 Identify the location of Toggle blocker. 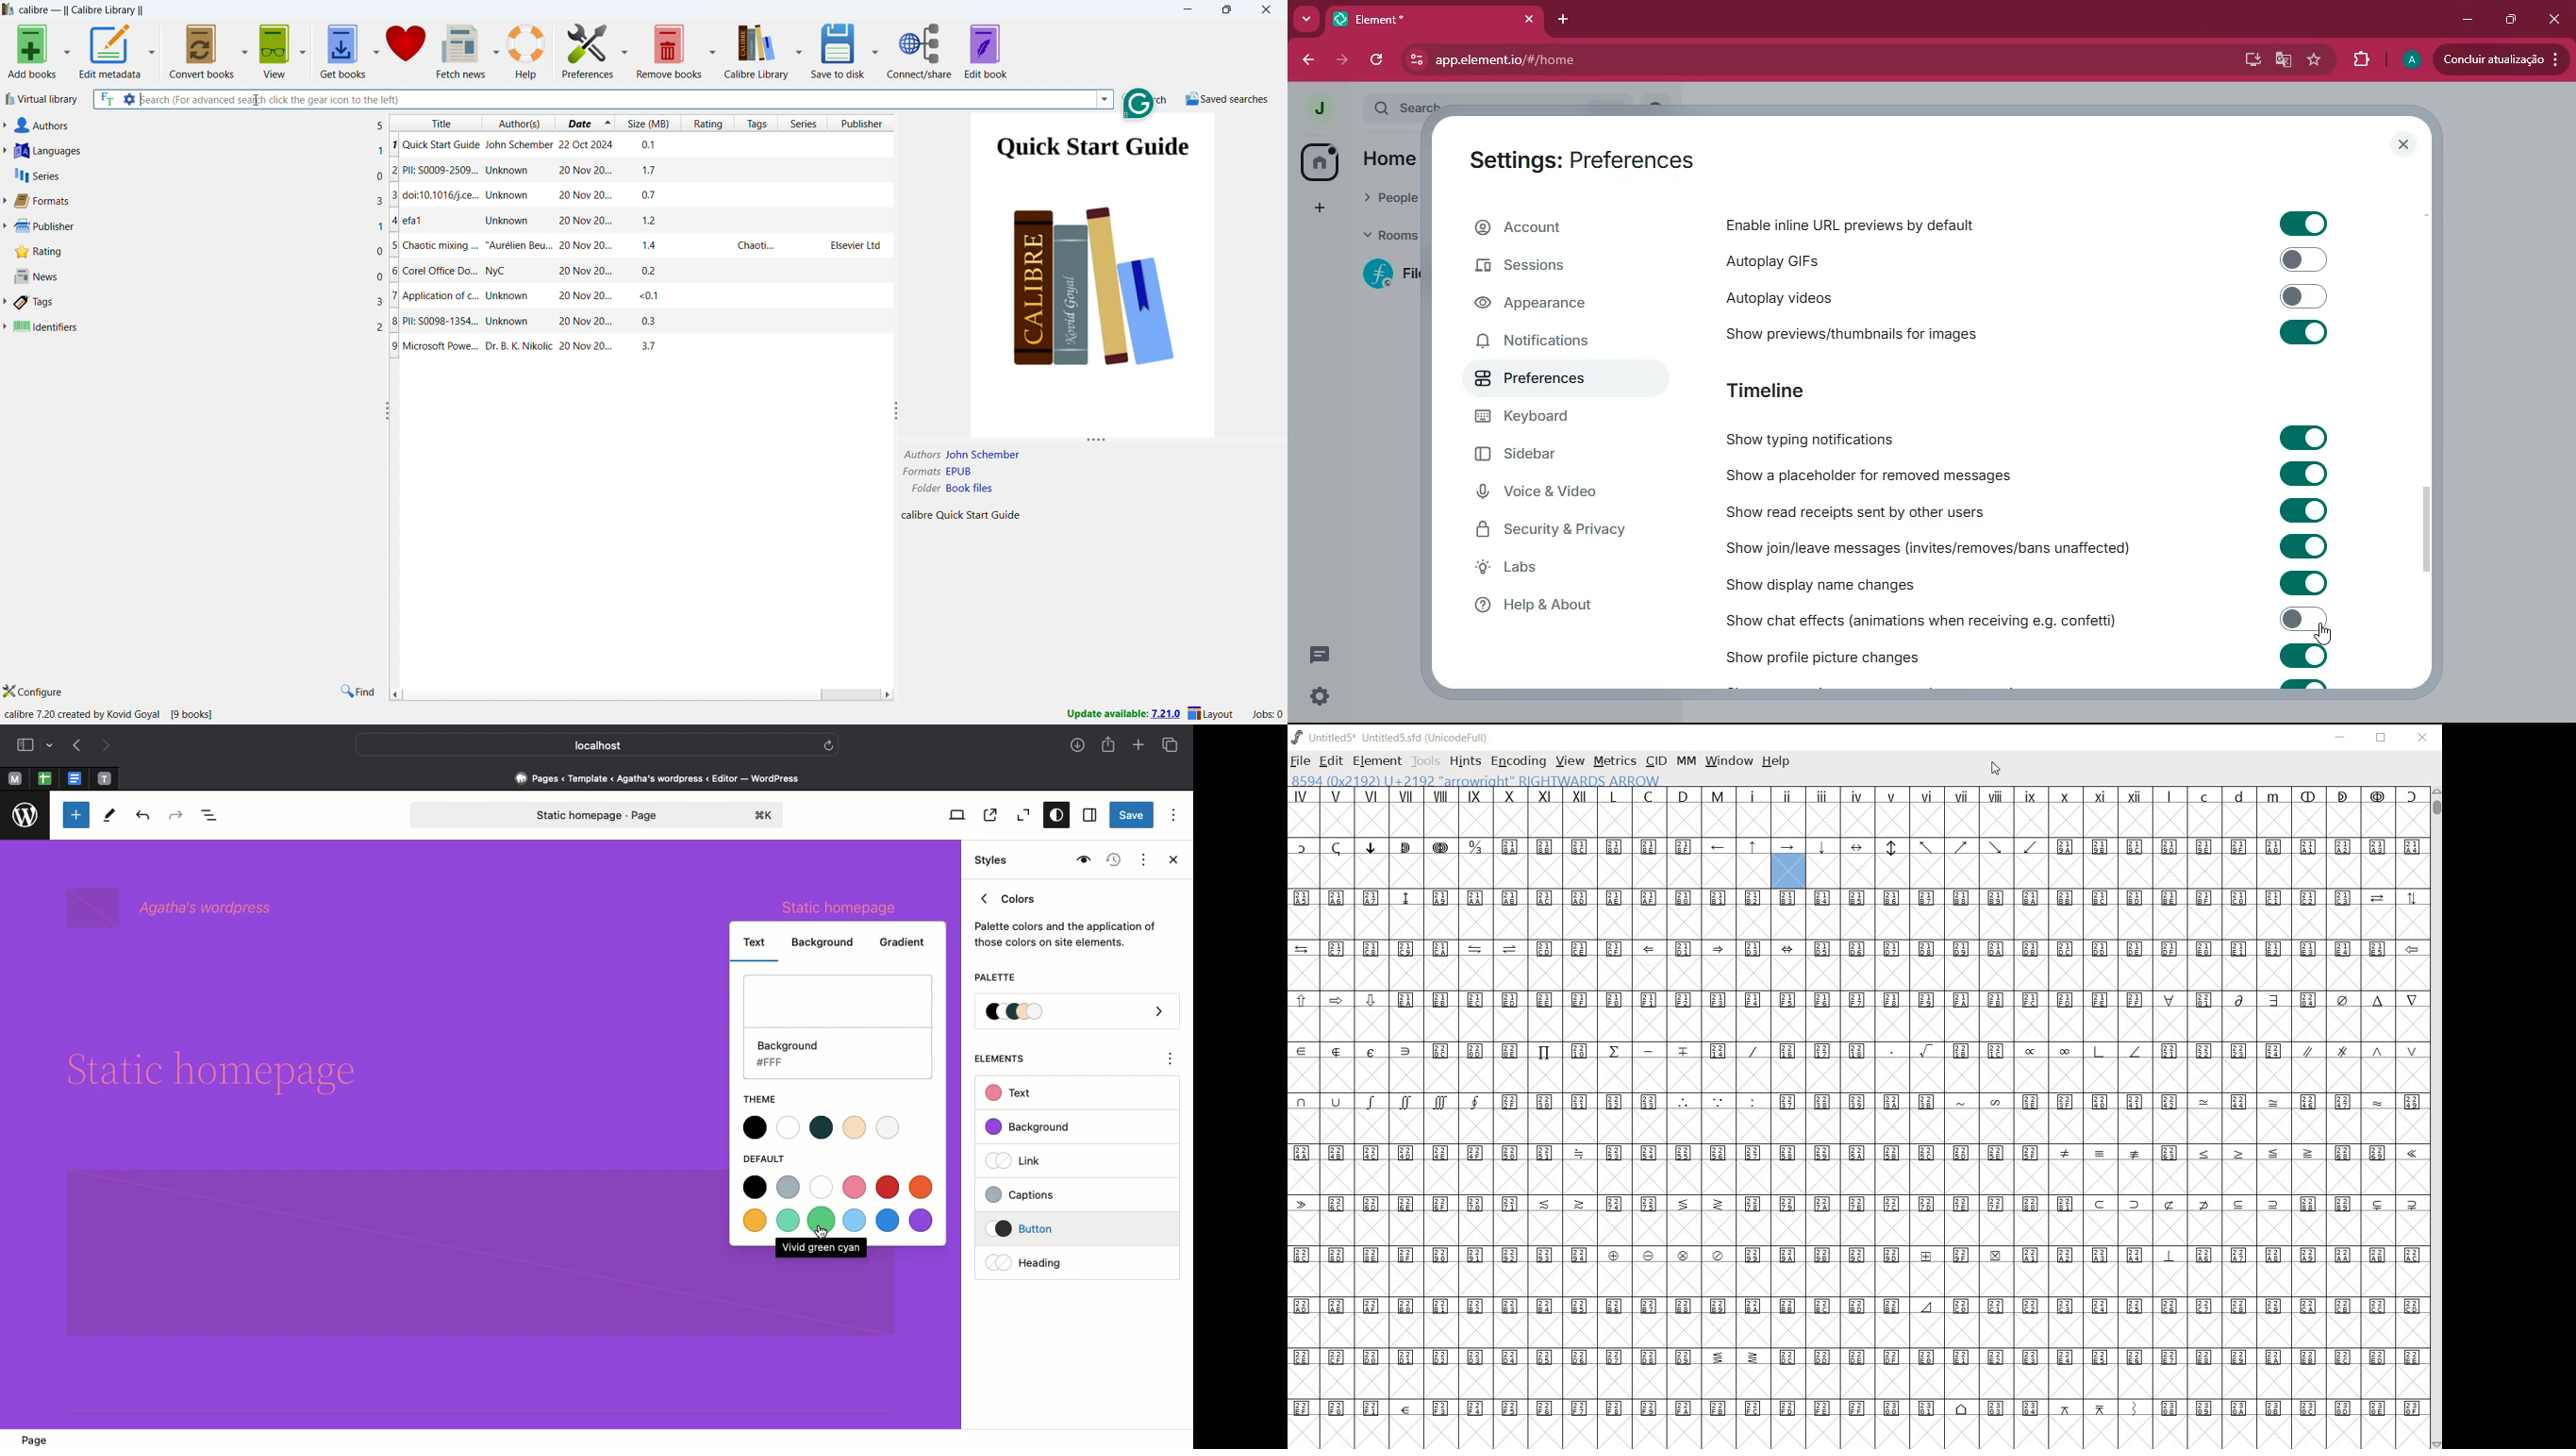
(76, 815).